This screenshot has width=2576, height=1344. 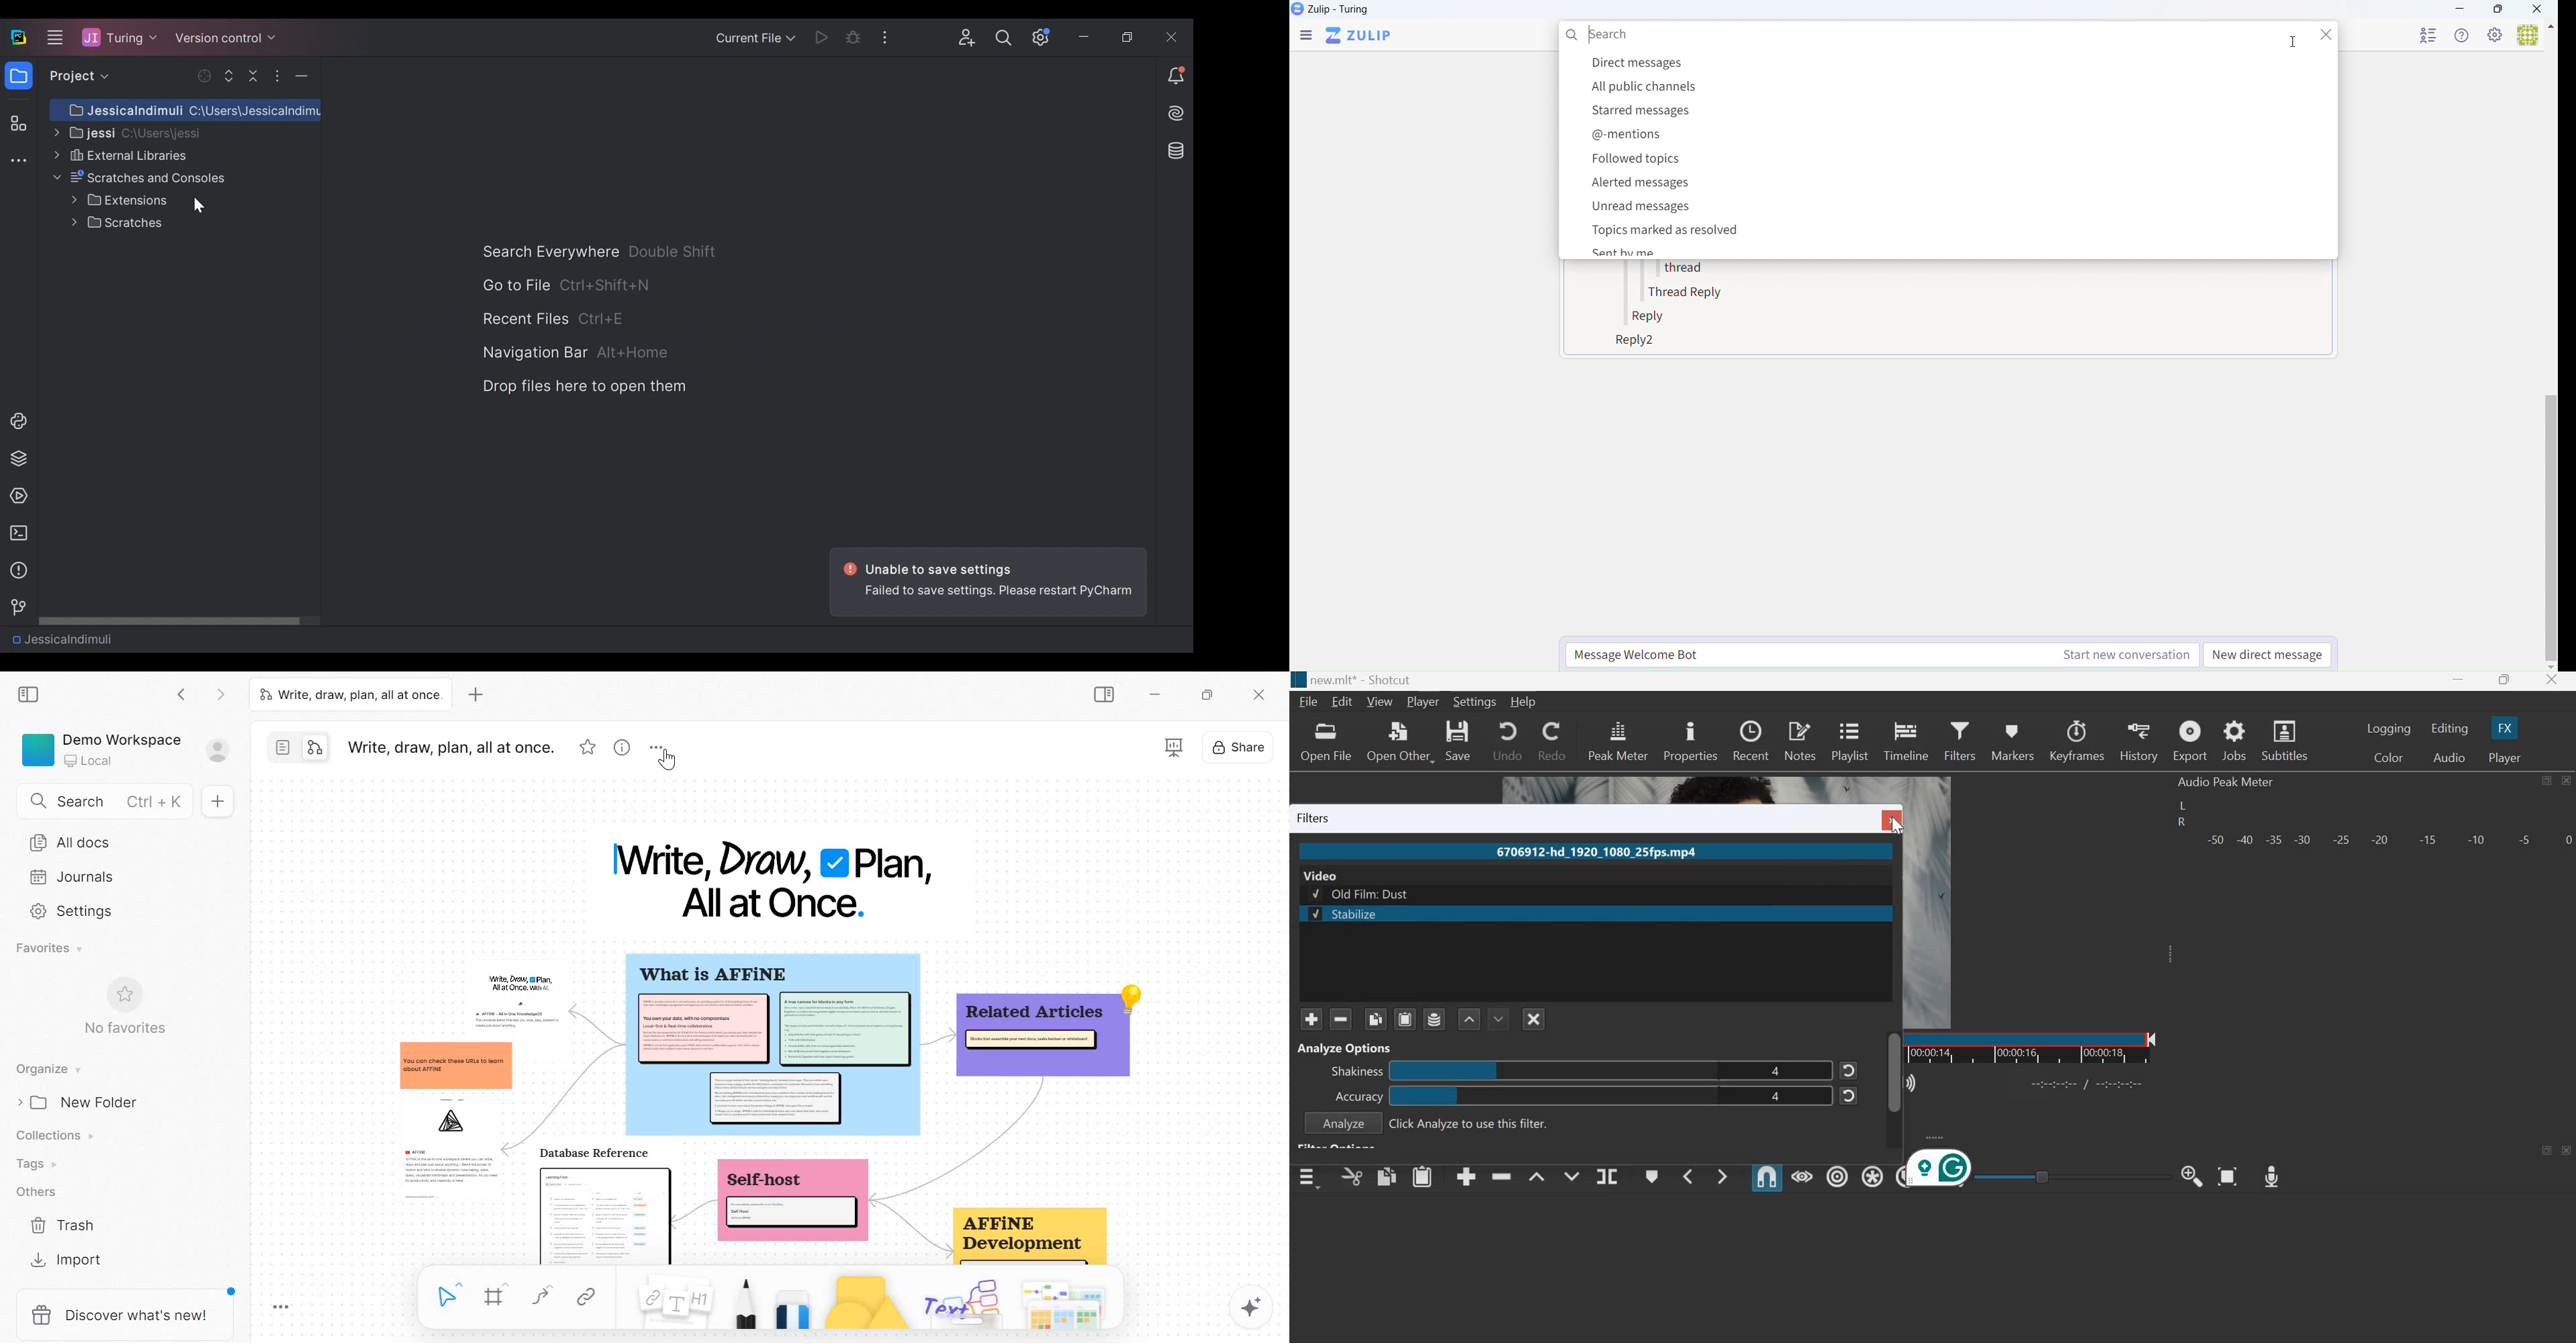 What do you see at coordinates (1652, 318) in the screenshot?
I see `Reply` at bounding box center [1652, 318].